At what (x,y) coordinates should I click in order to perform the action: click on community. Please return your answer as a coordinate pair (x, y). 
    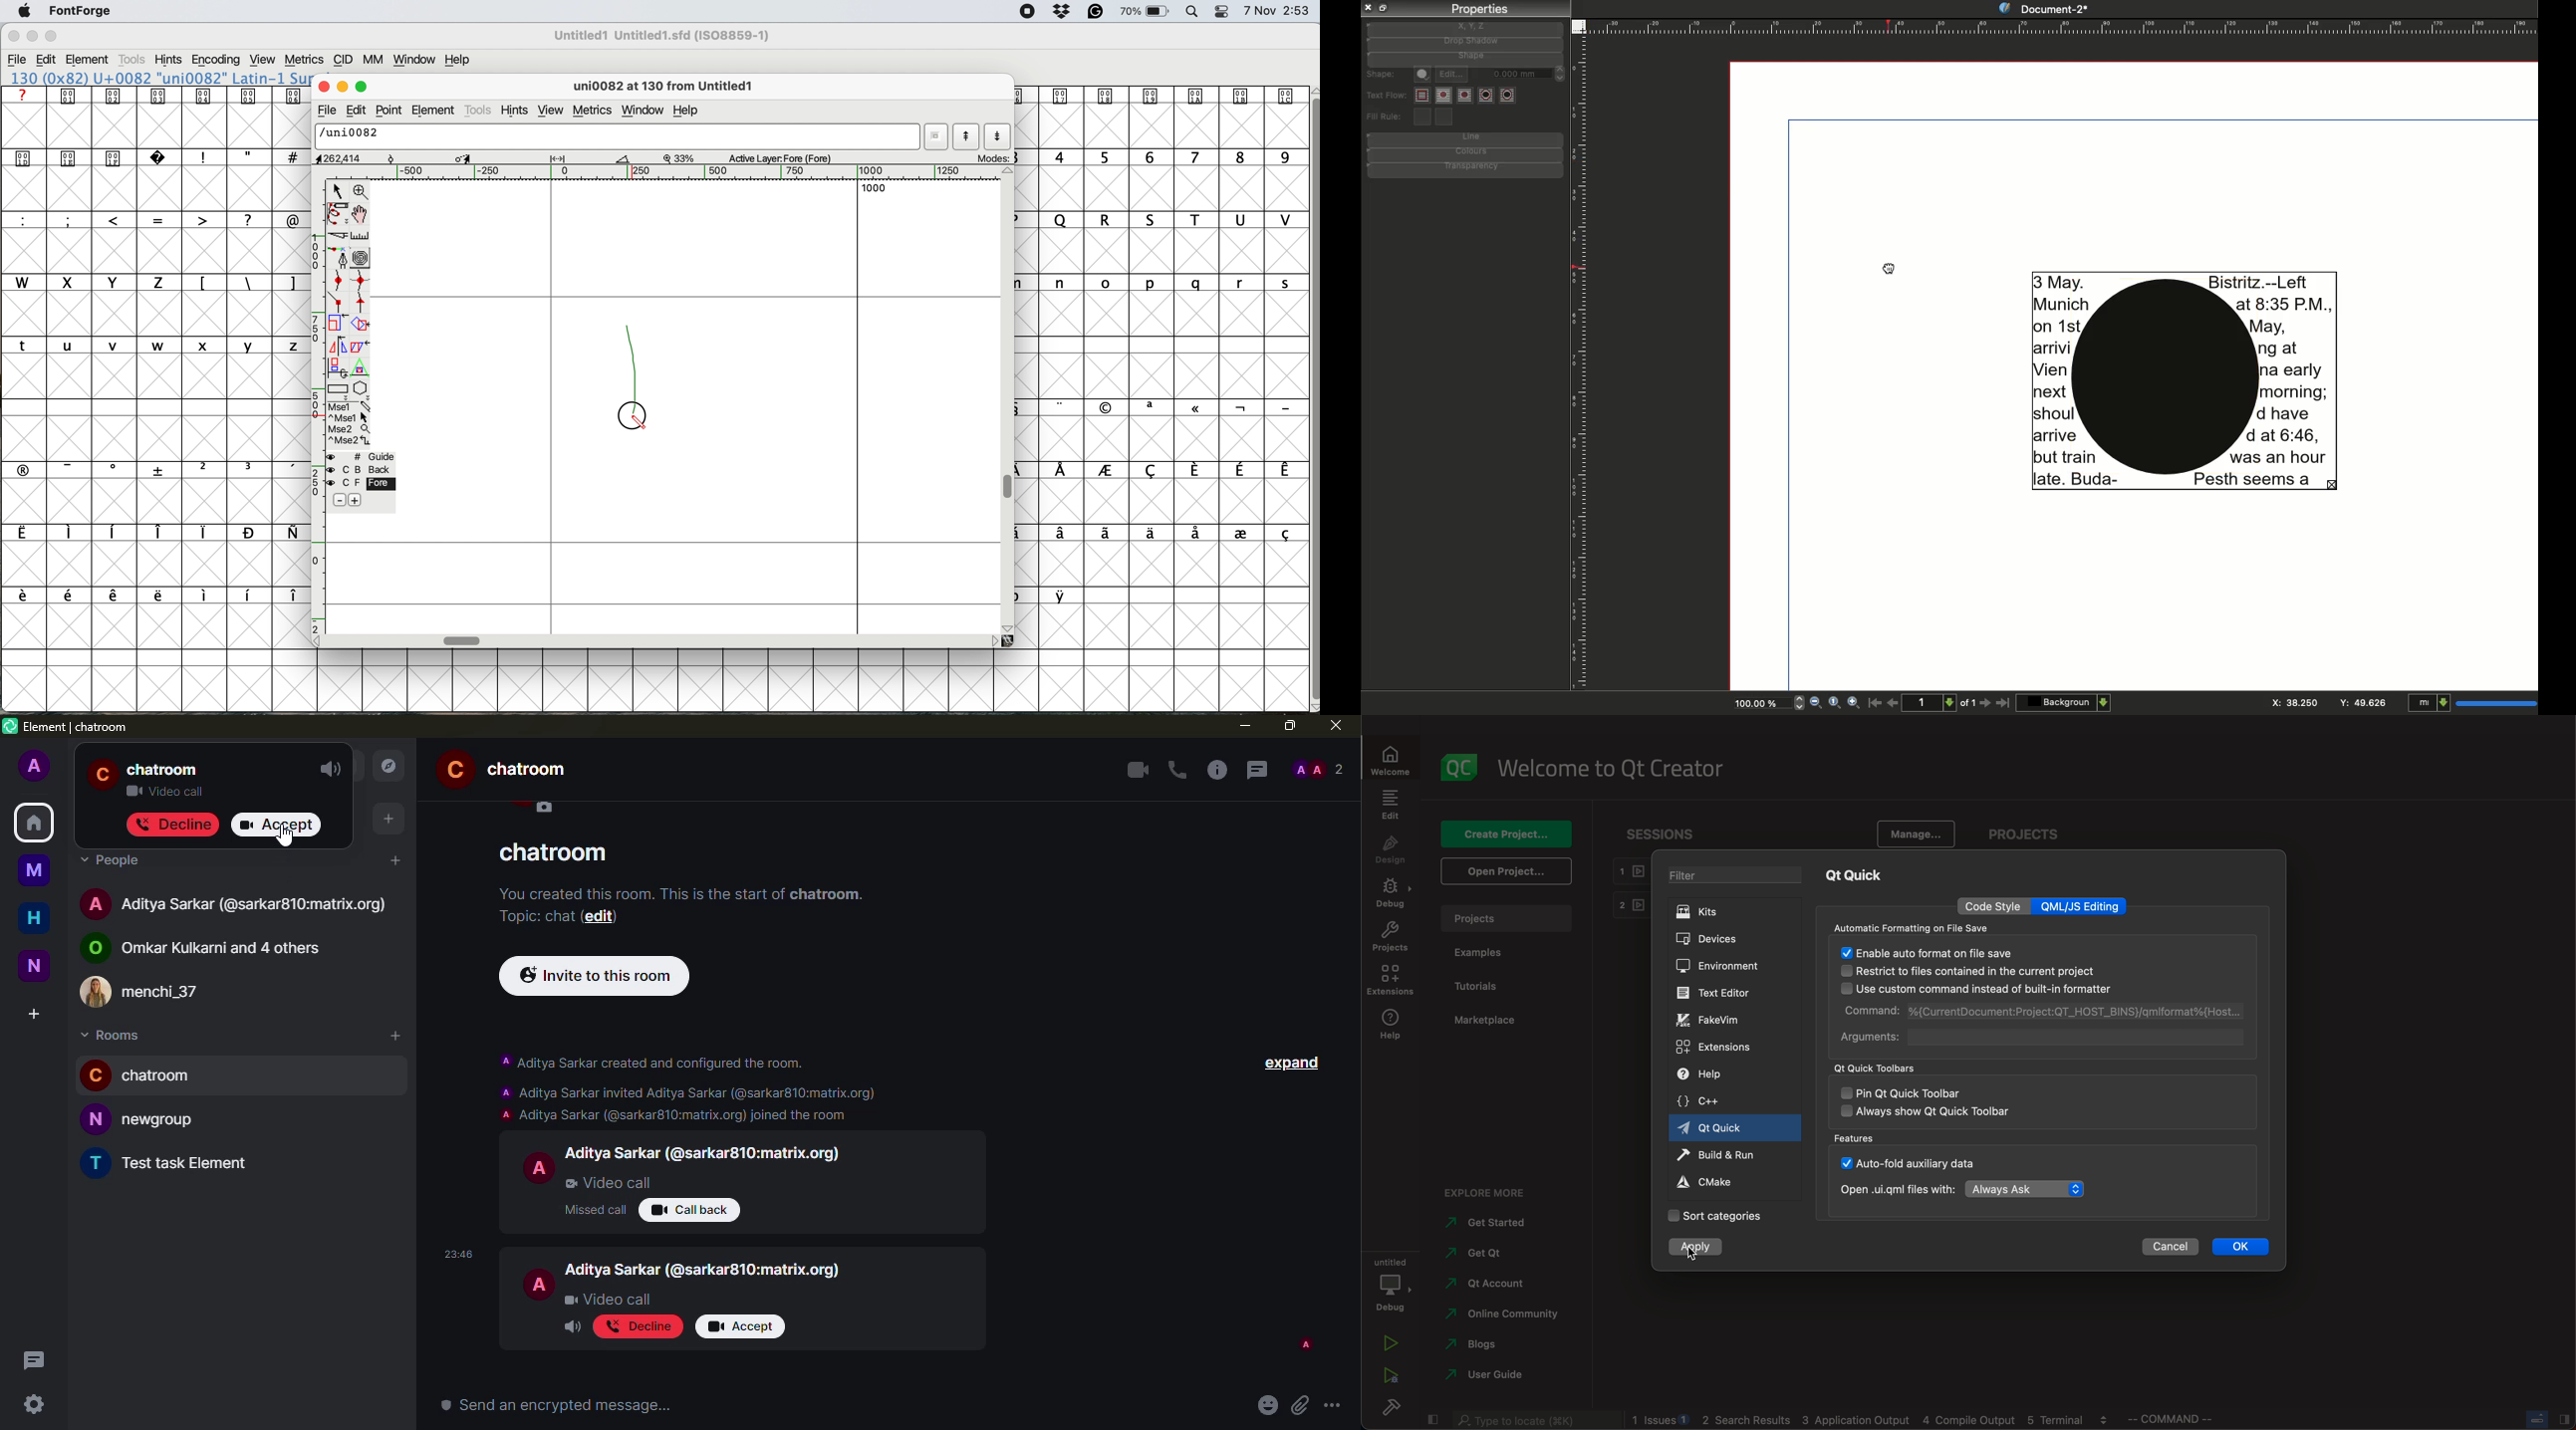
    Looking at the image, I should click on (1511, 1314).